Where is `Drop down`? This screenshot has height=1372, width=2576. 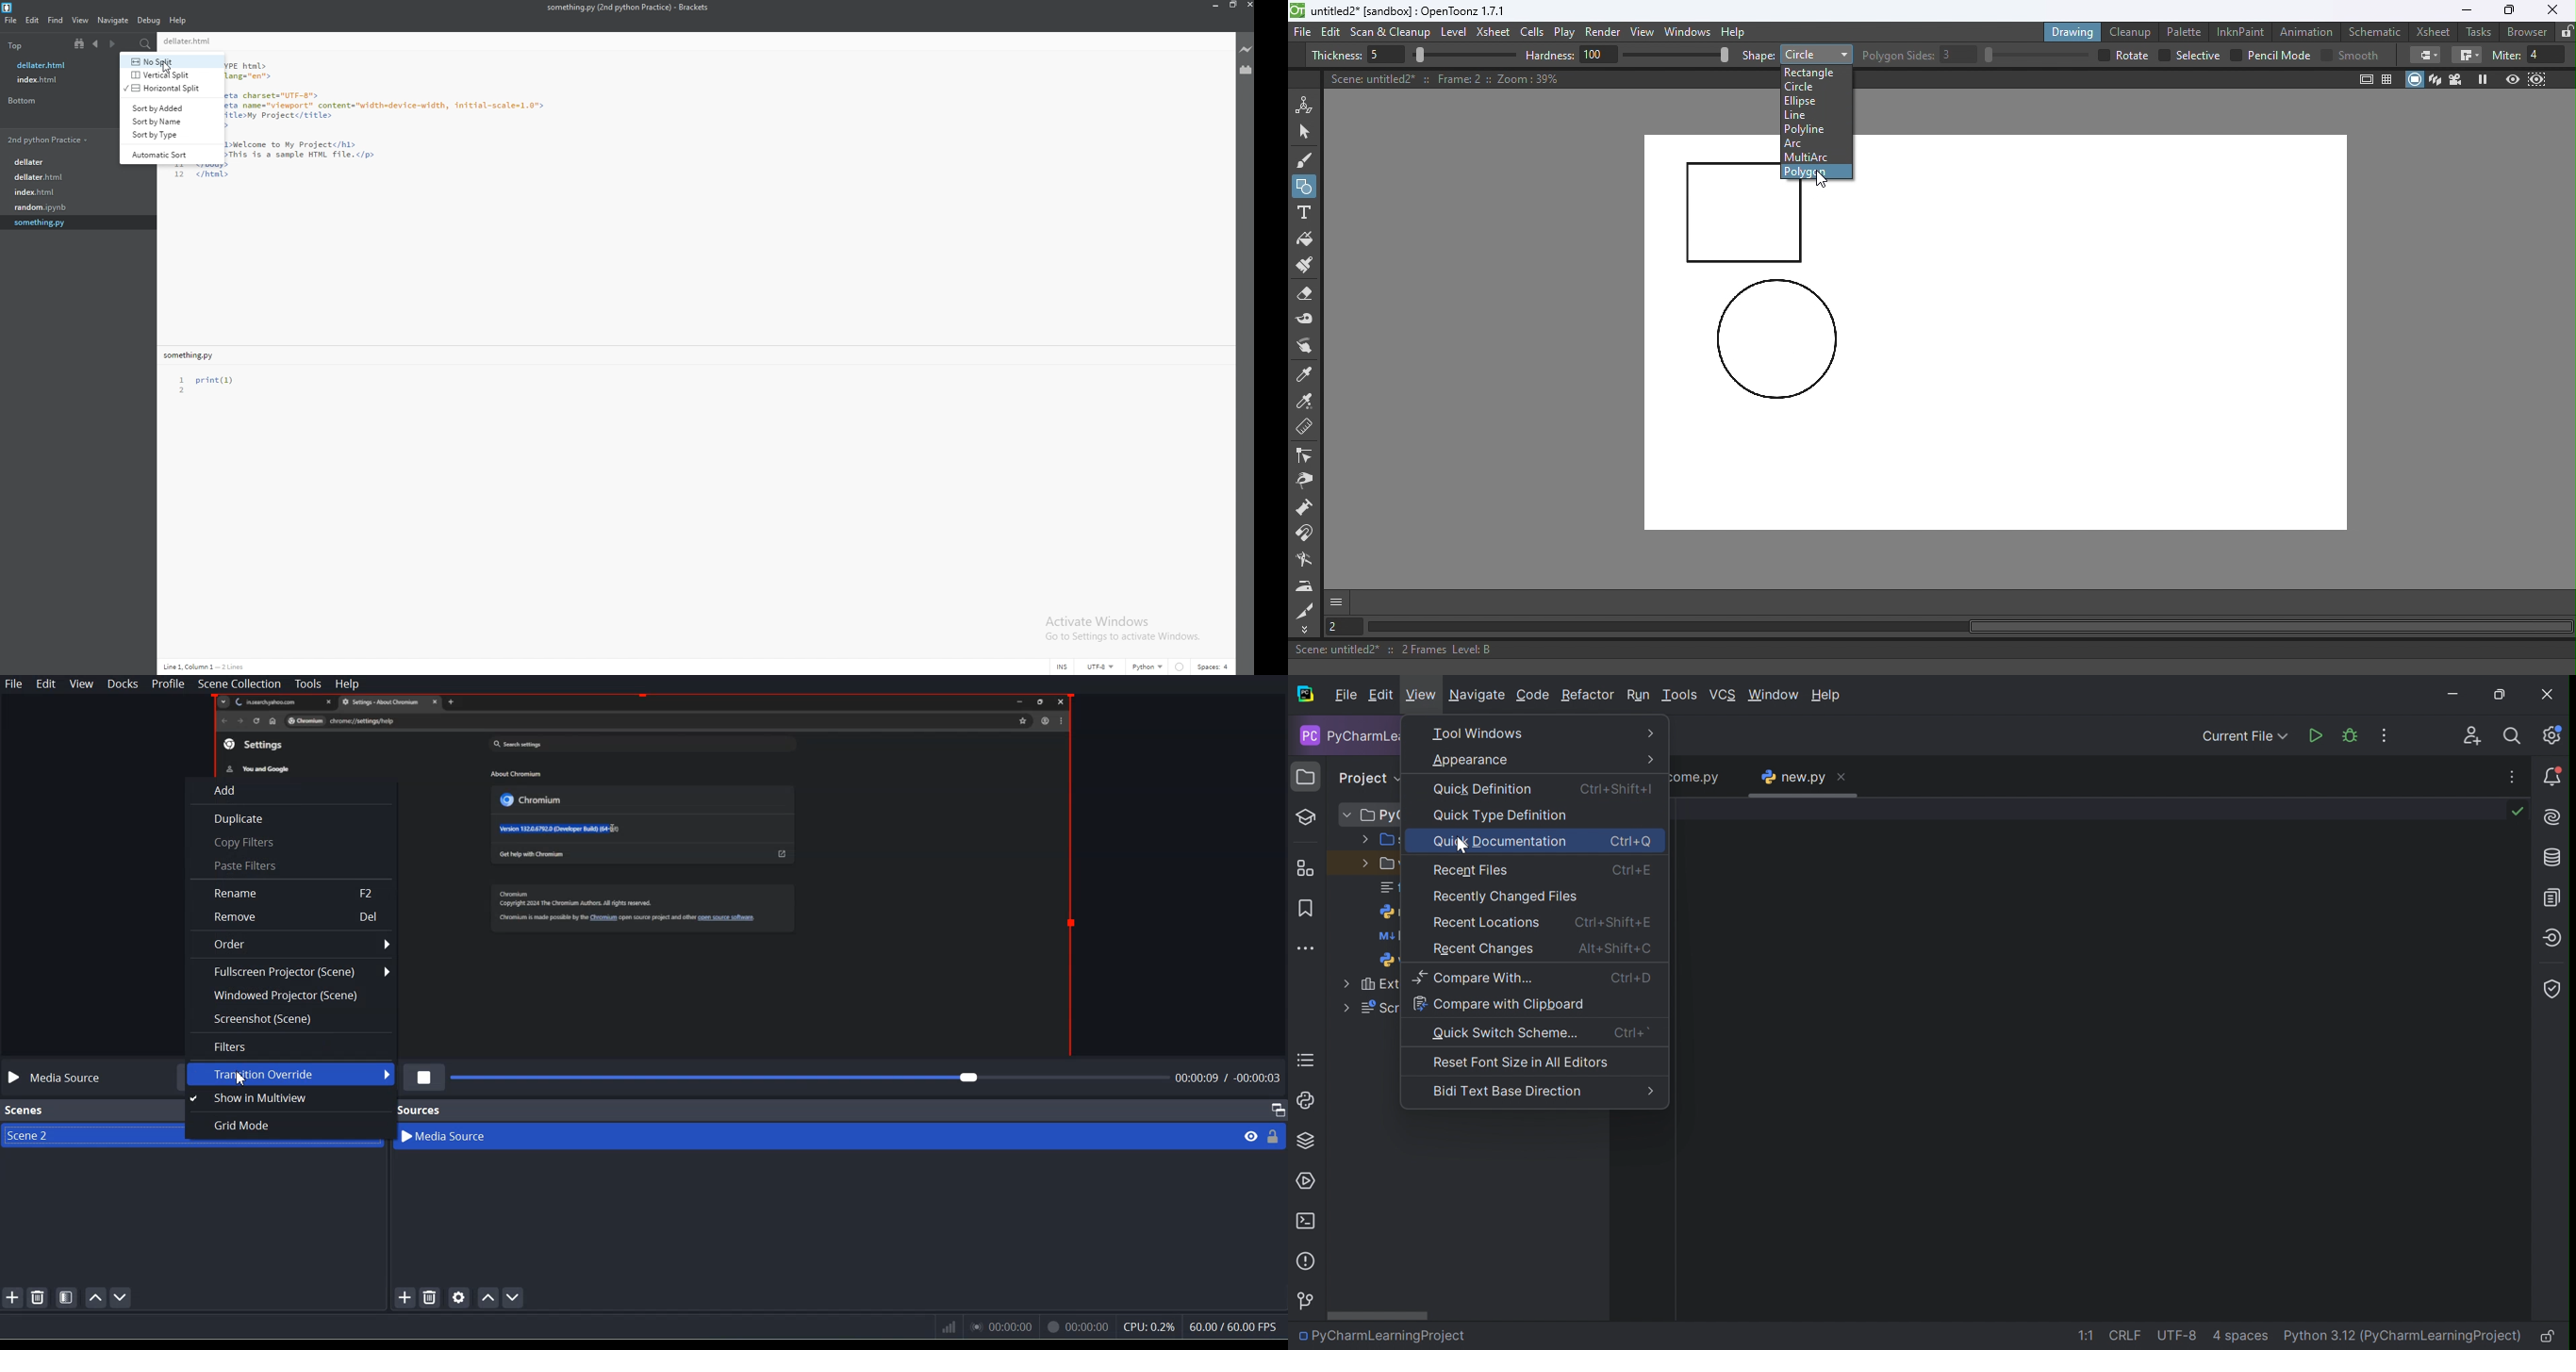 Drop down is located at coordinates (1398, 780).